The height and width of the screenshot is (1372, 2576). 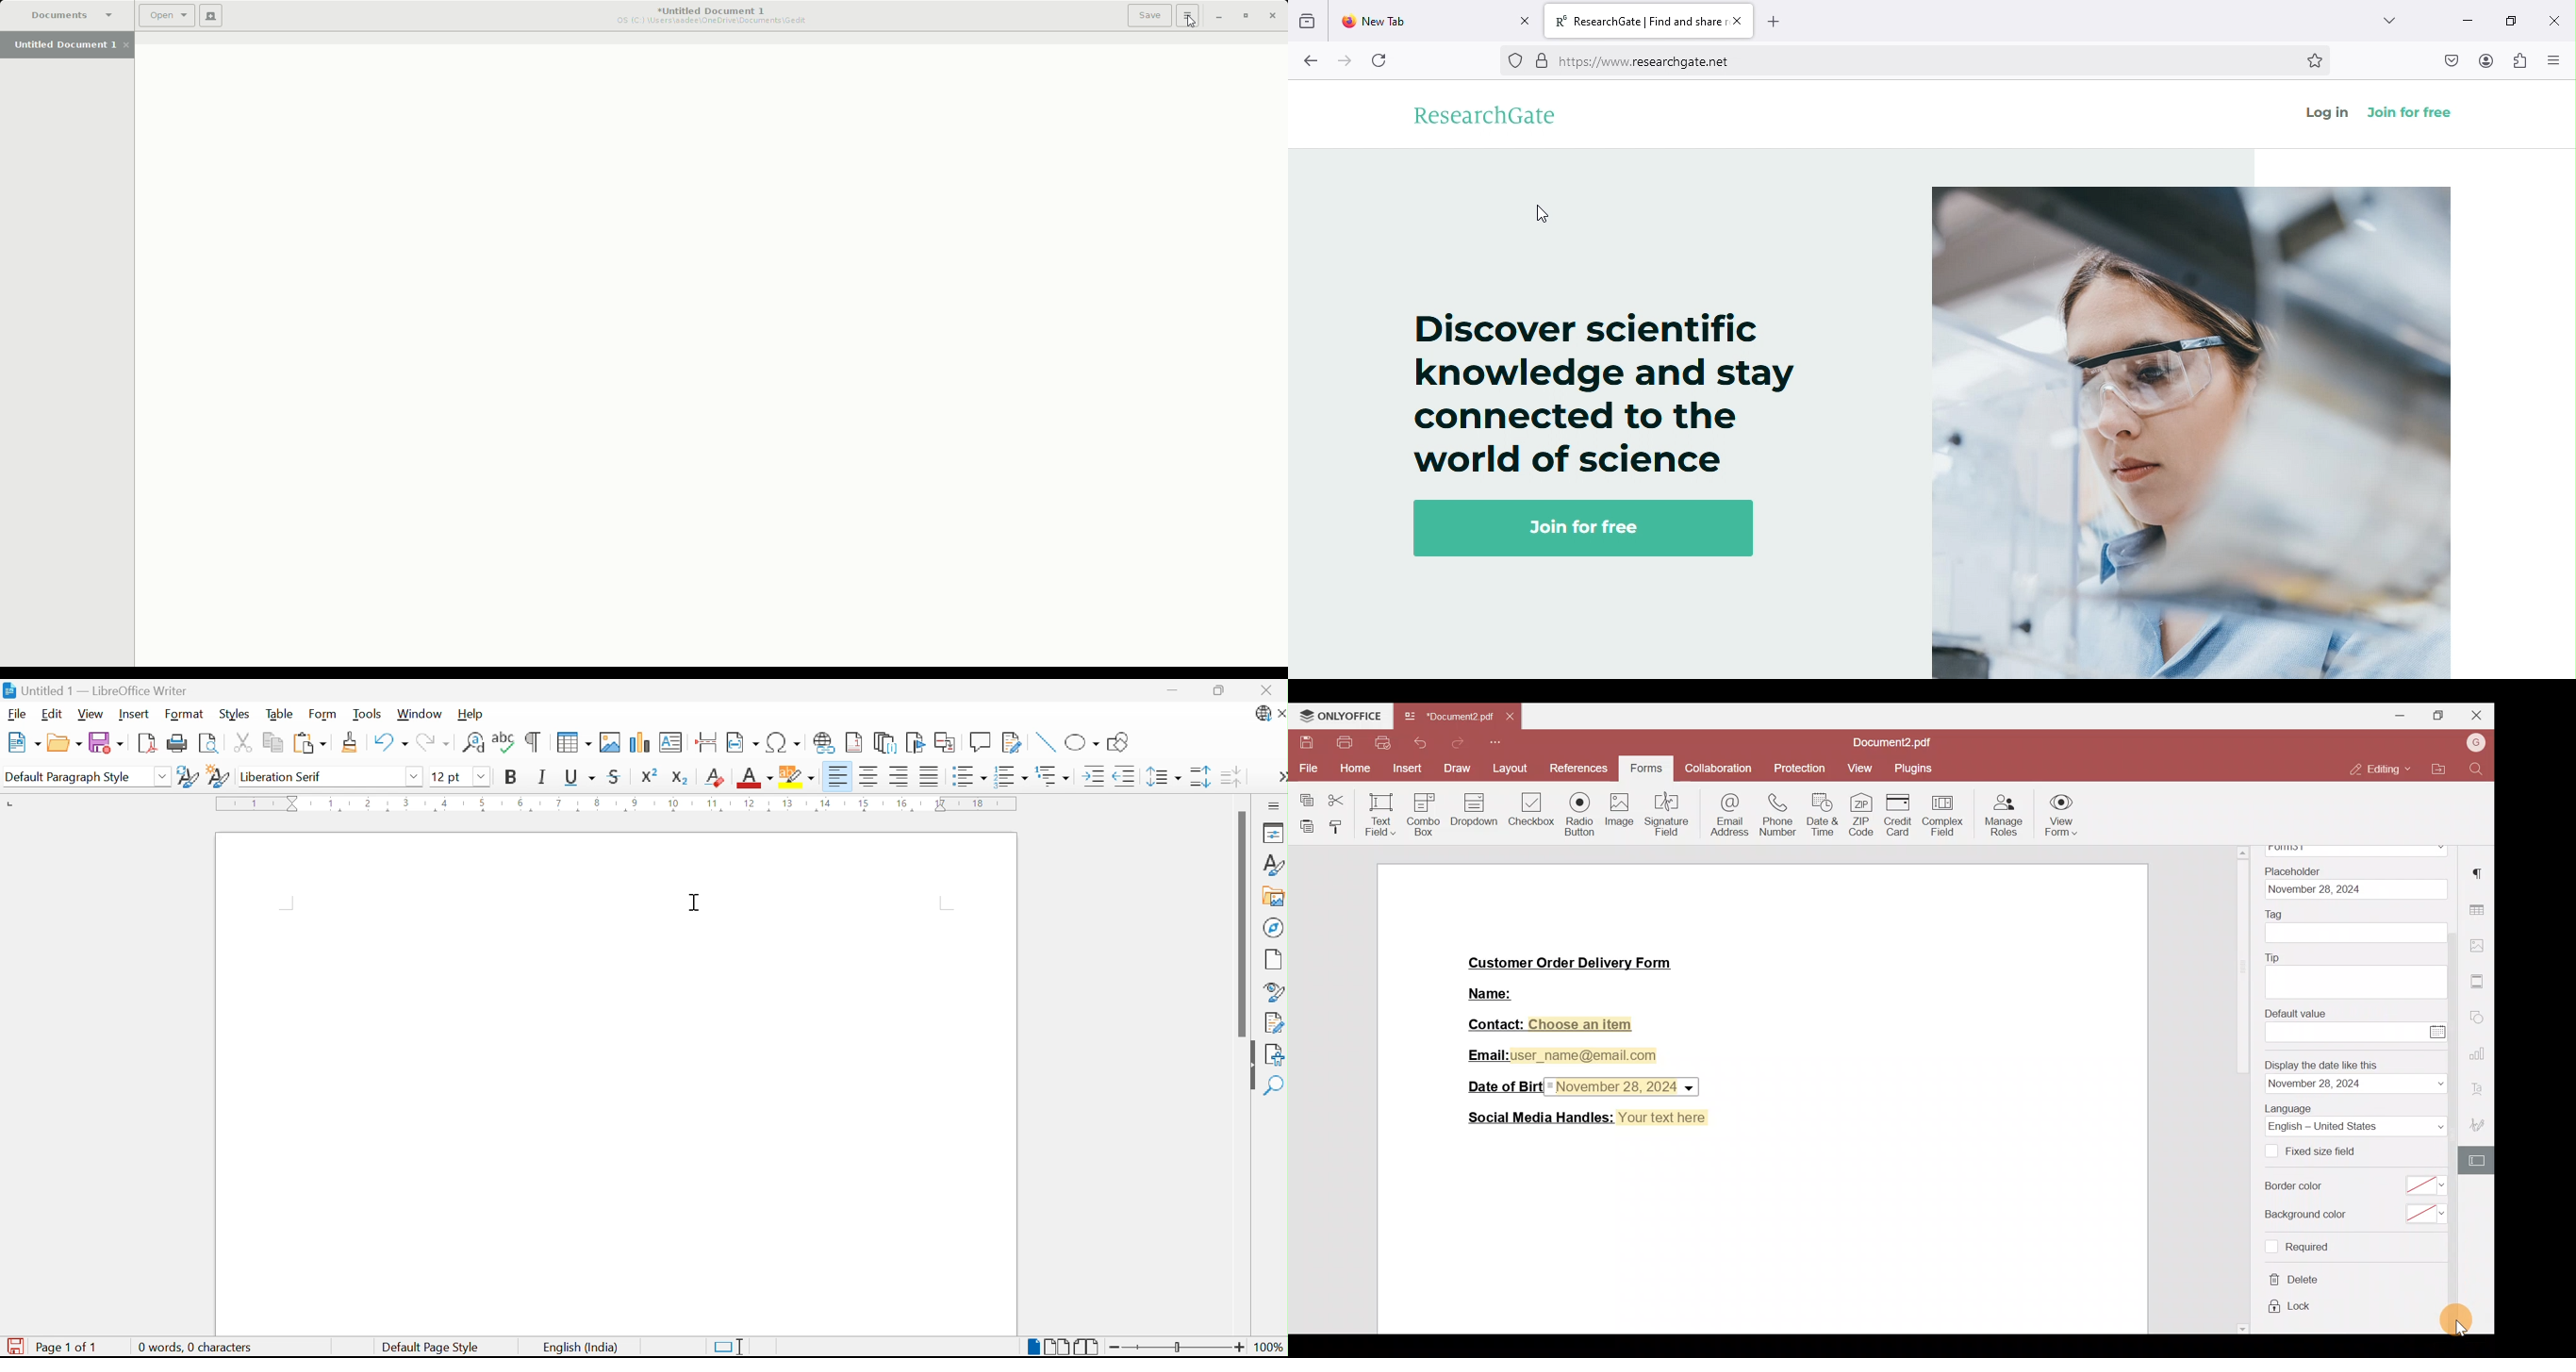 I want to click on Text field, so click(x=1379, y=814).